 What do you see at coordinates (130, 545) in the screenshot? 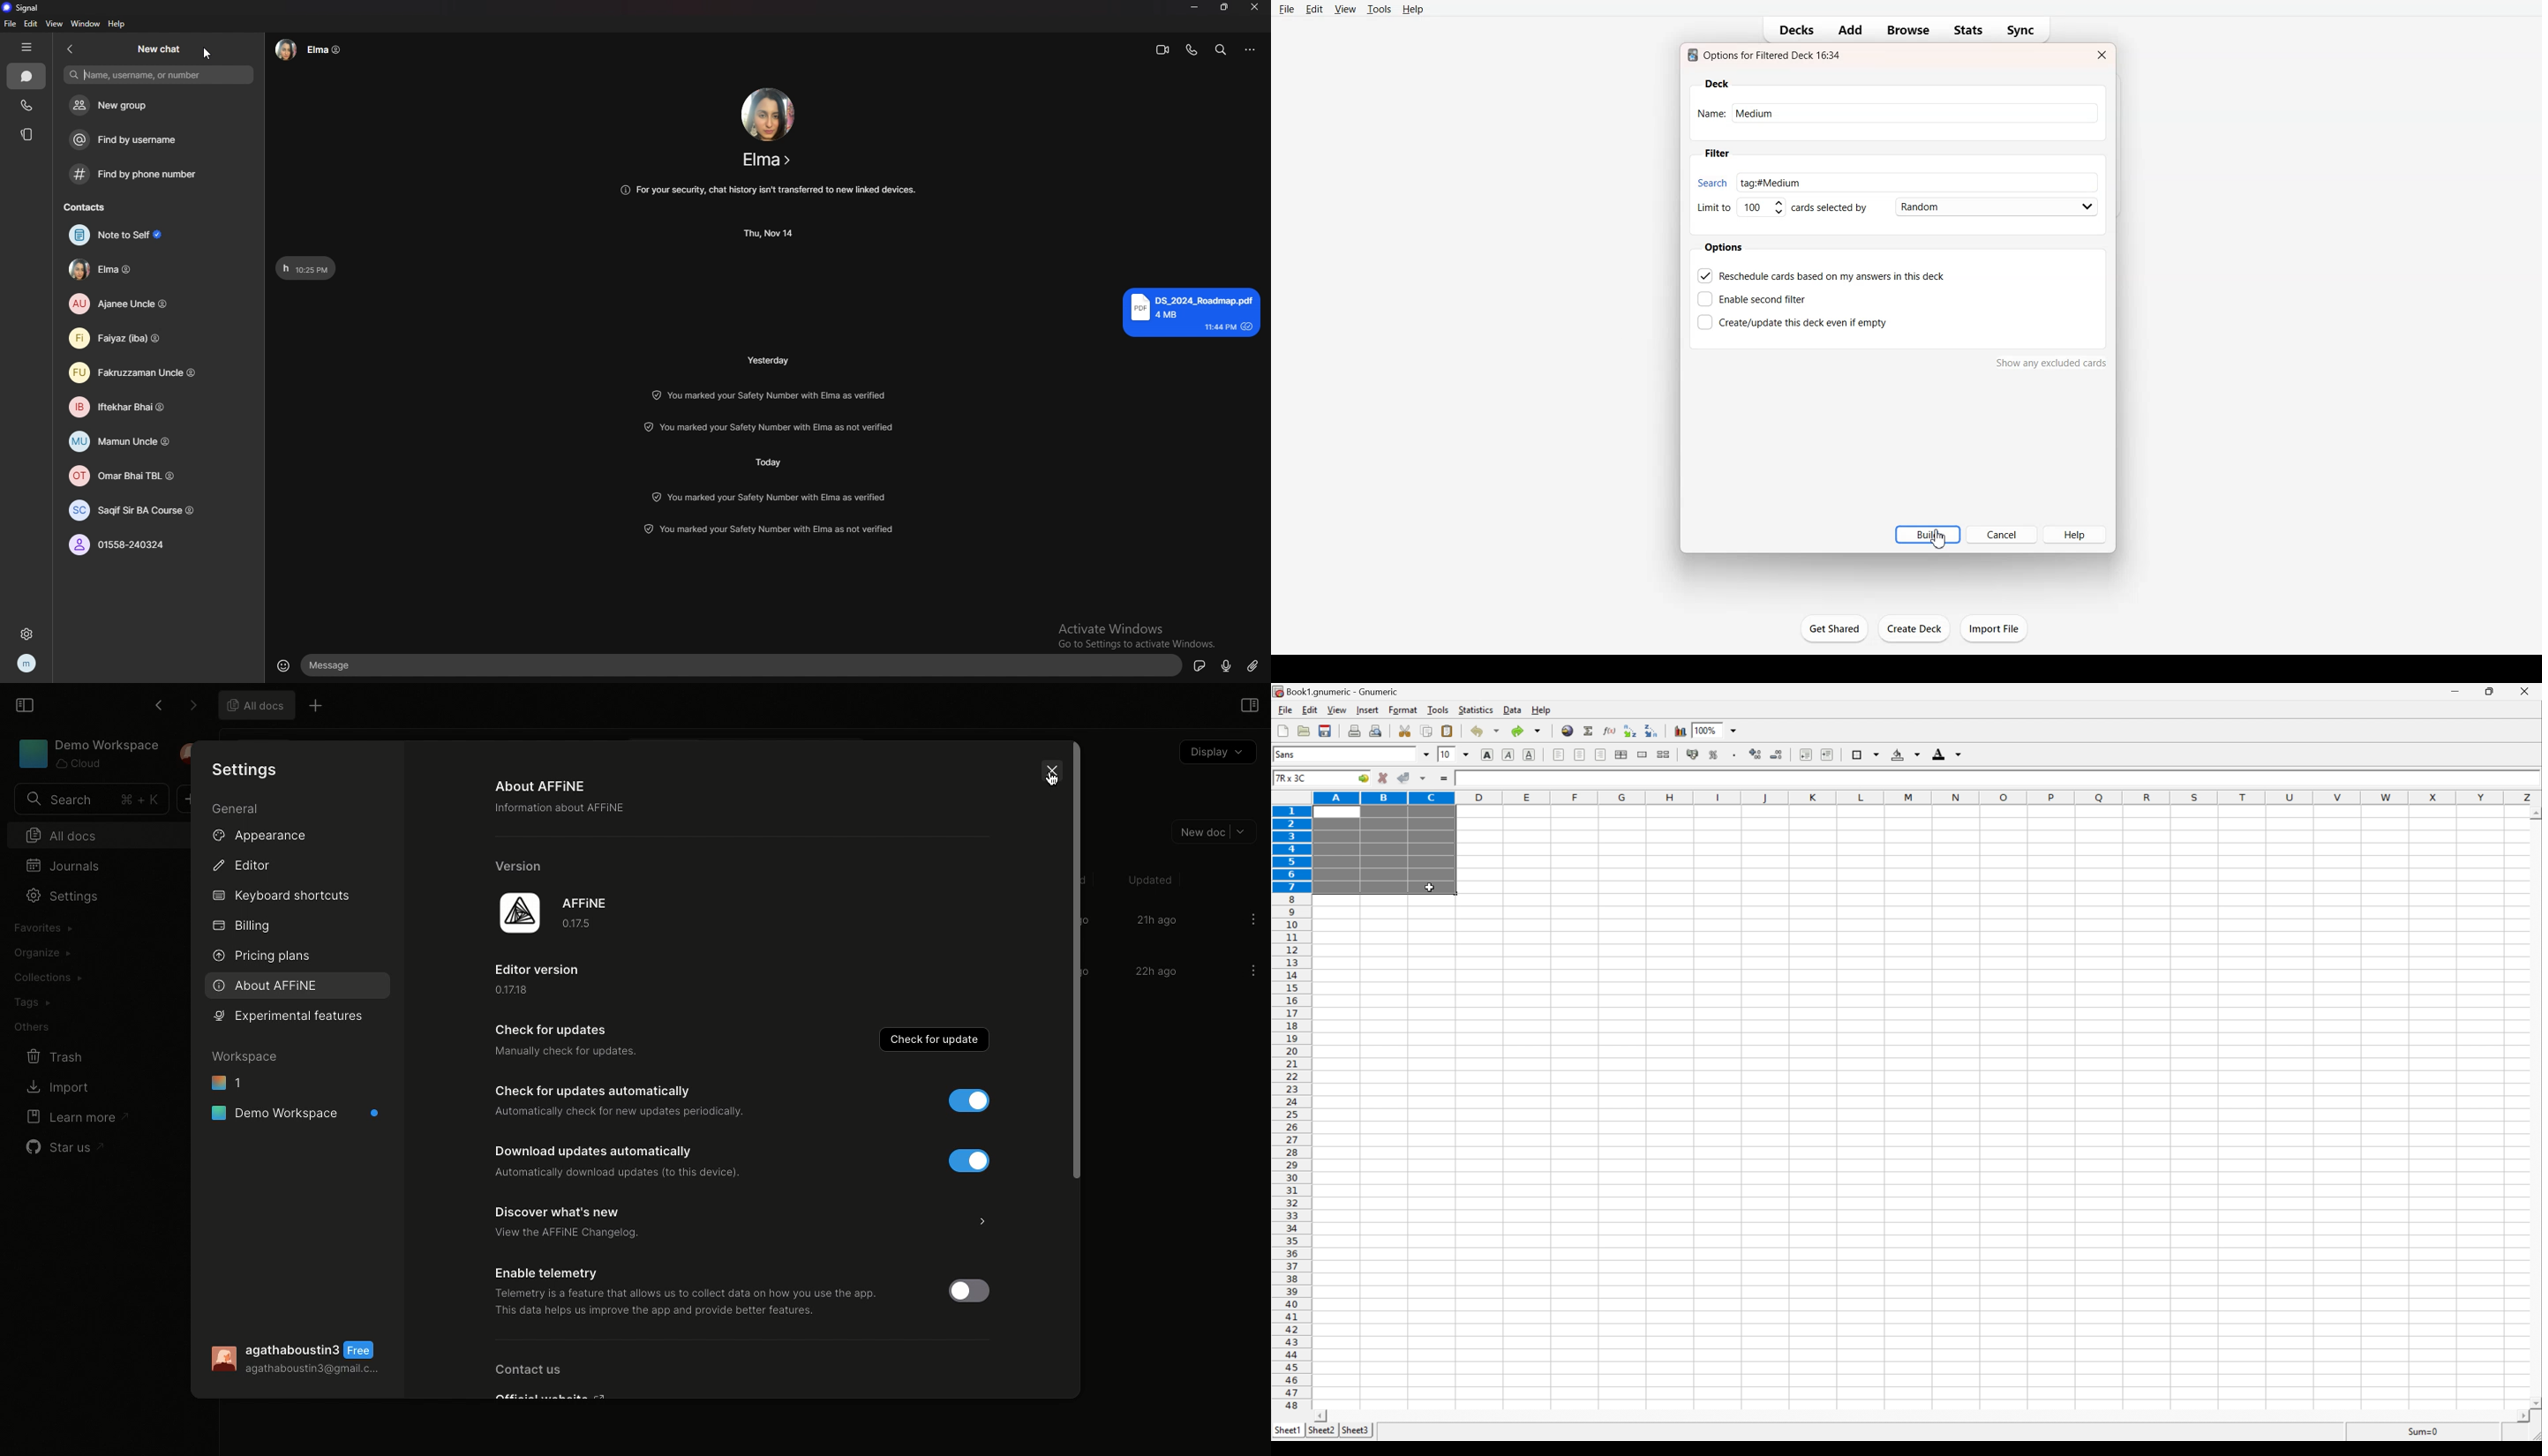
I see `contact` at bounding box center [130, 545].